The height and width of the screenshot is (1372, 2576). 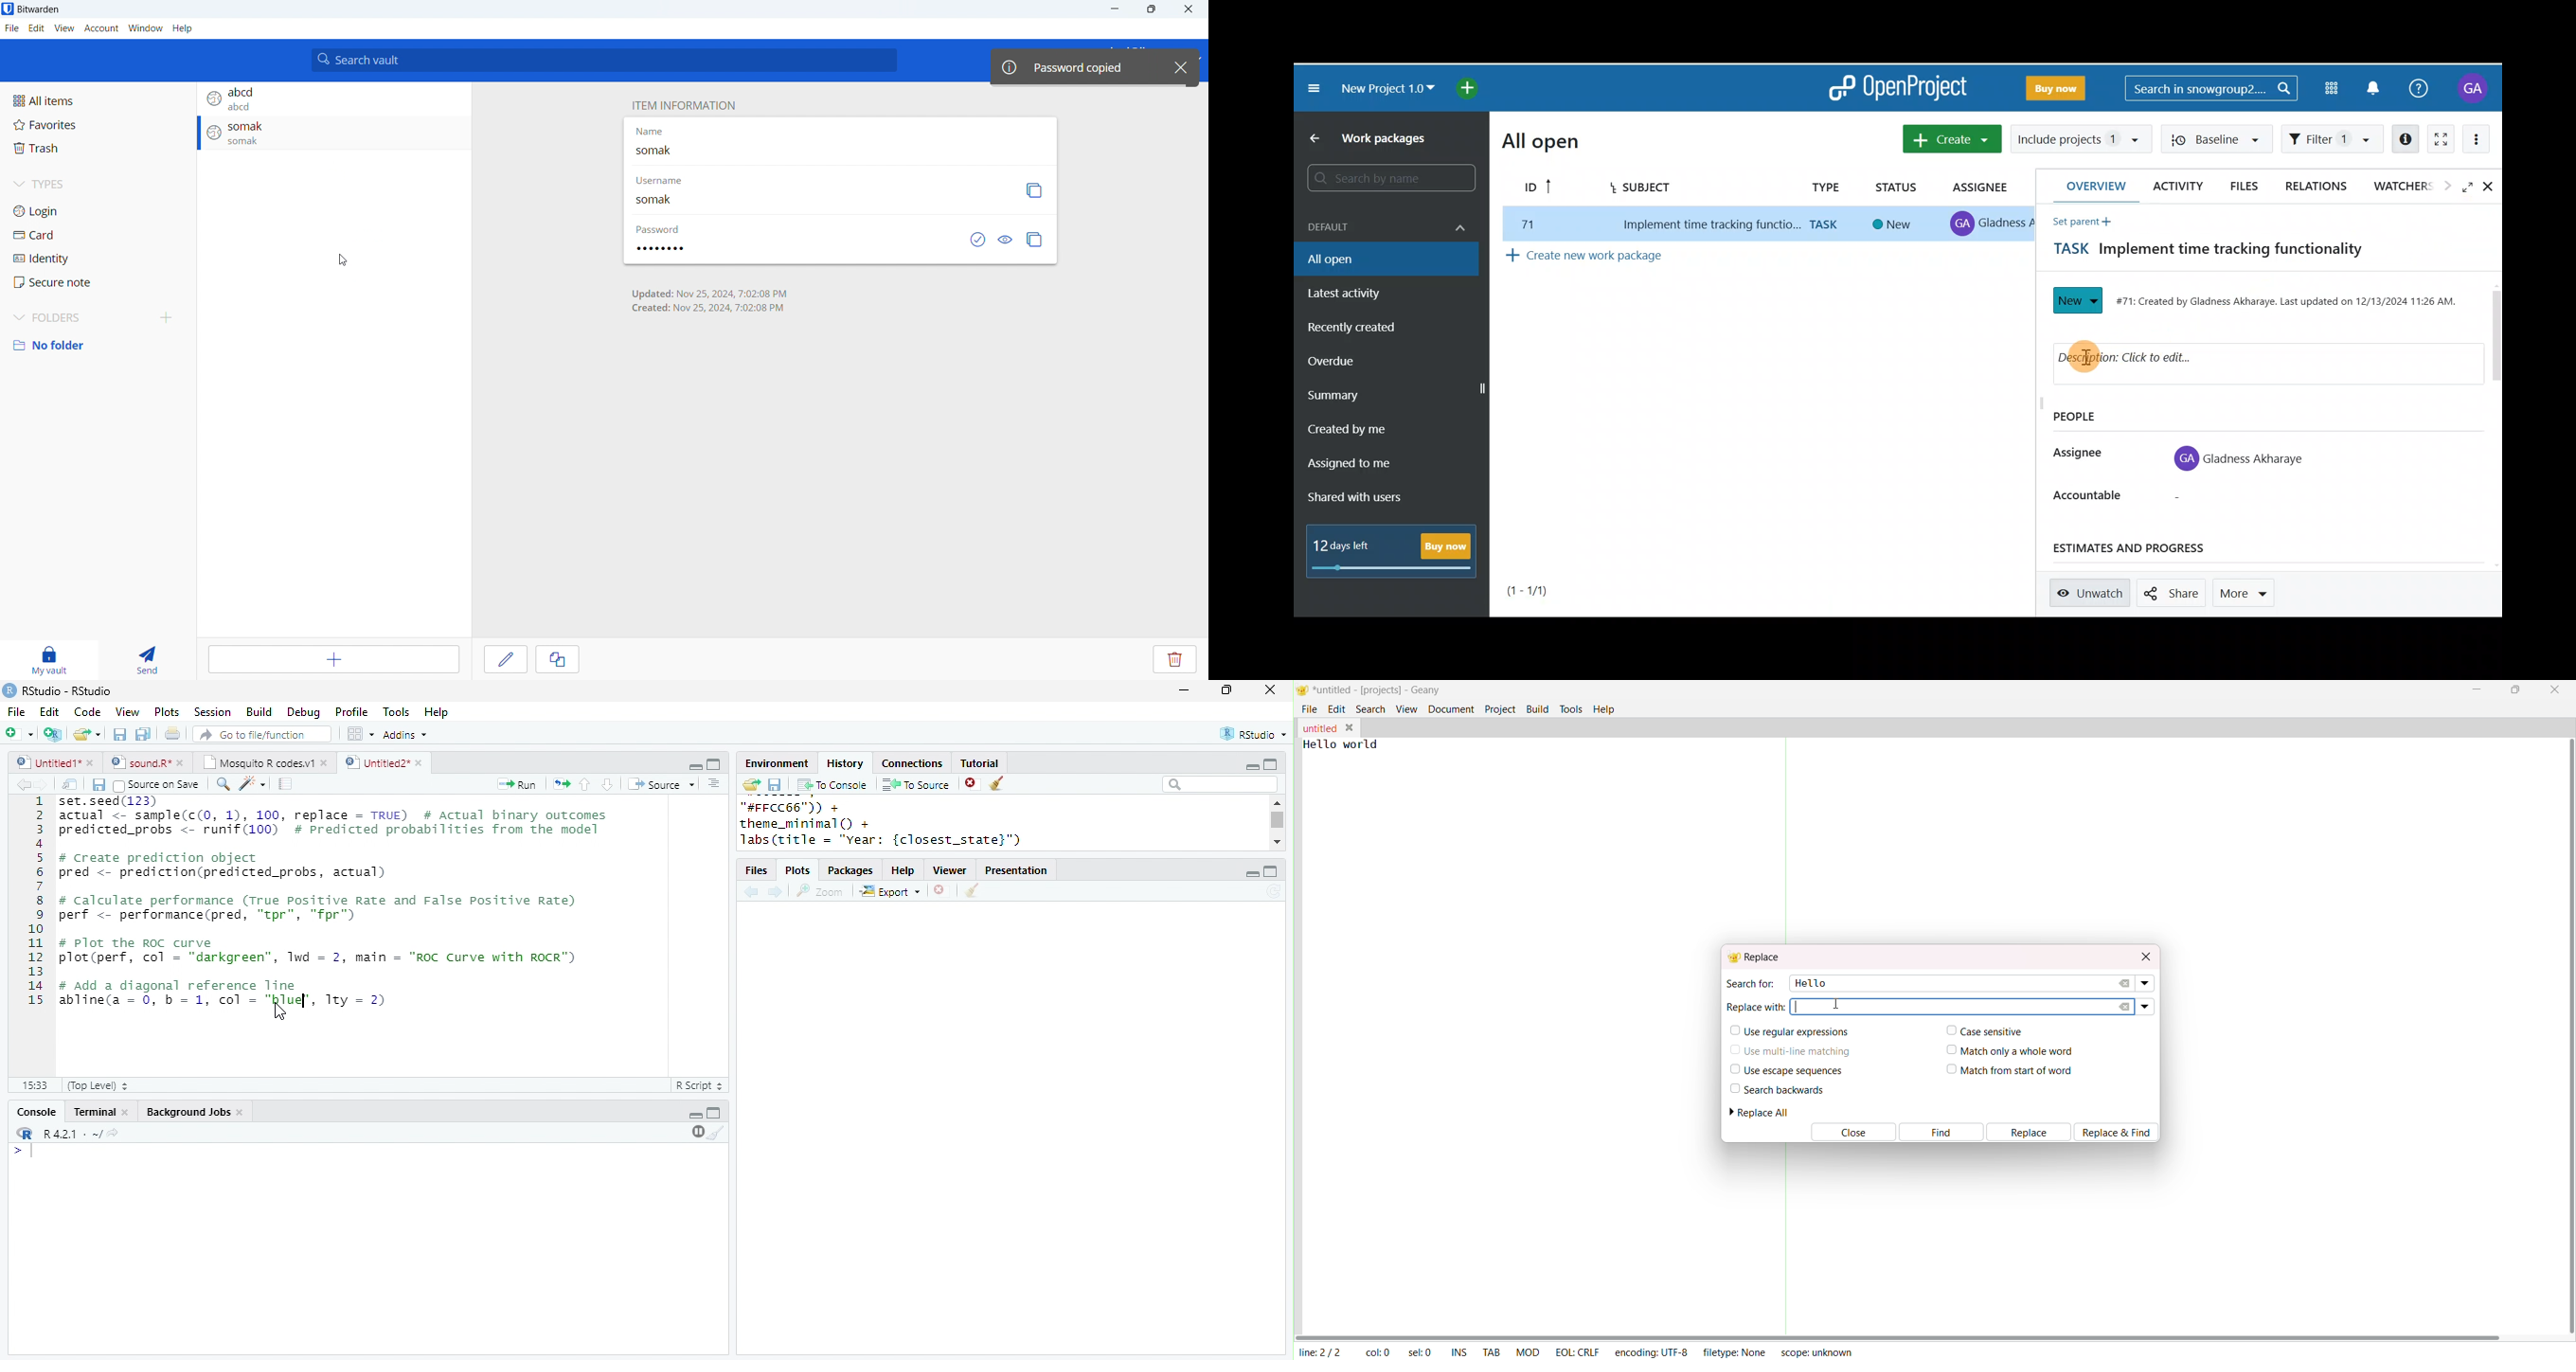 What do you see at coordinates (98, 257) in the screenshot?
I see `identity` at bounding box center [98, 257].